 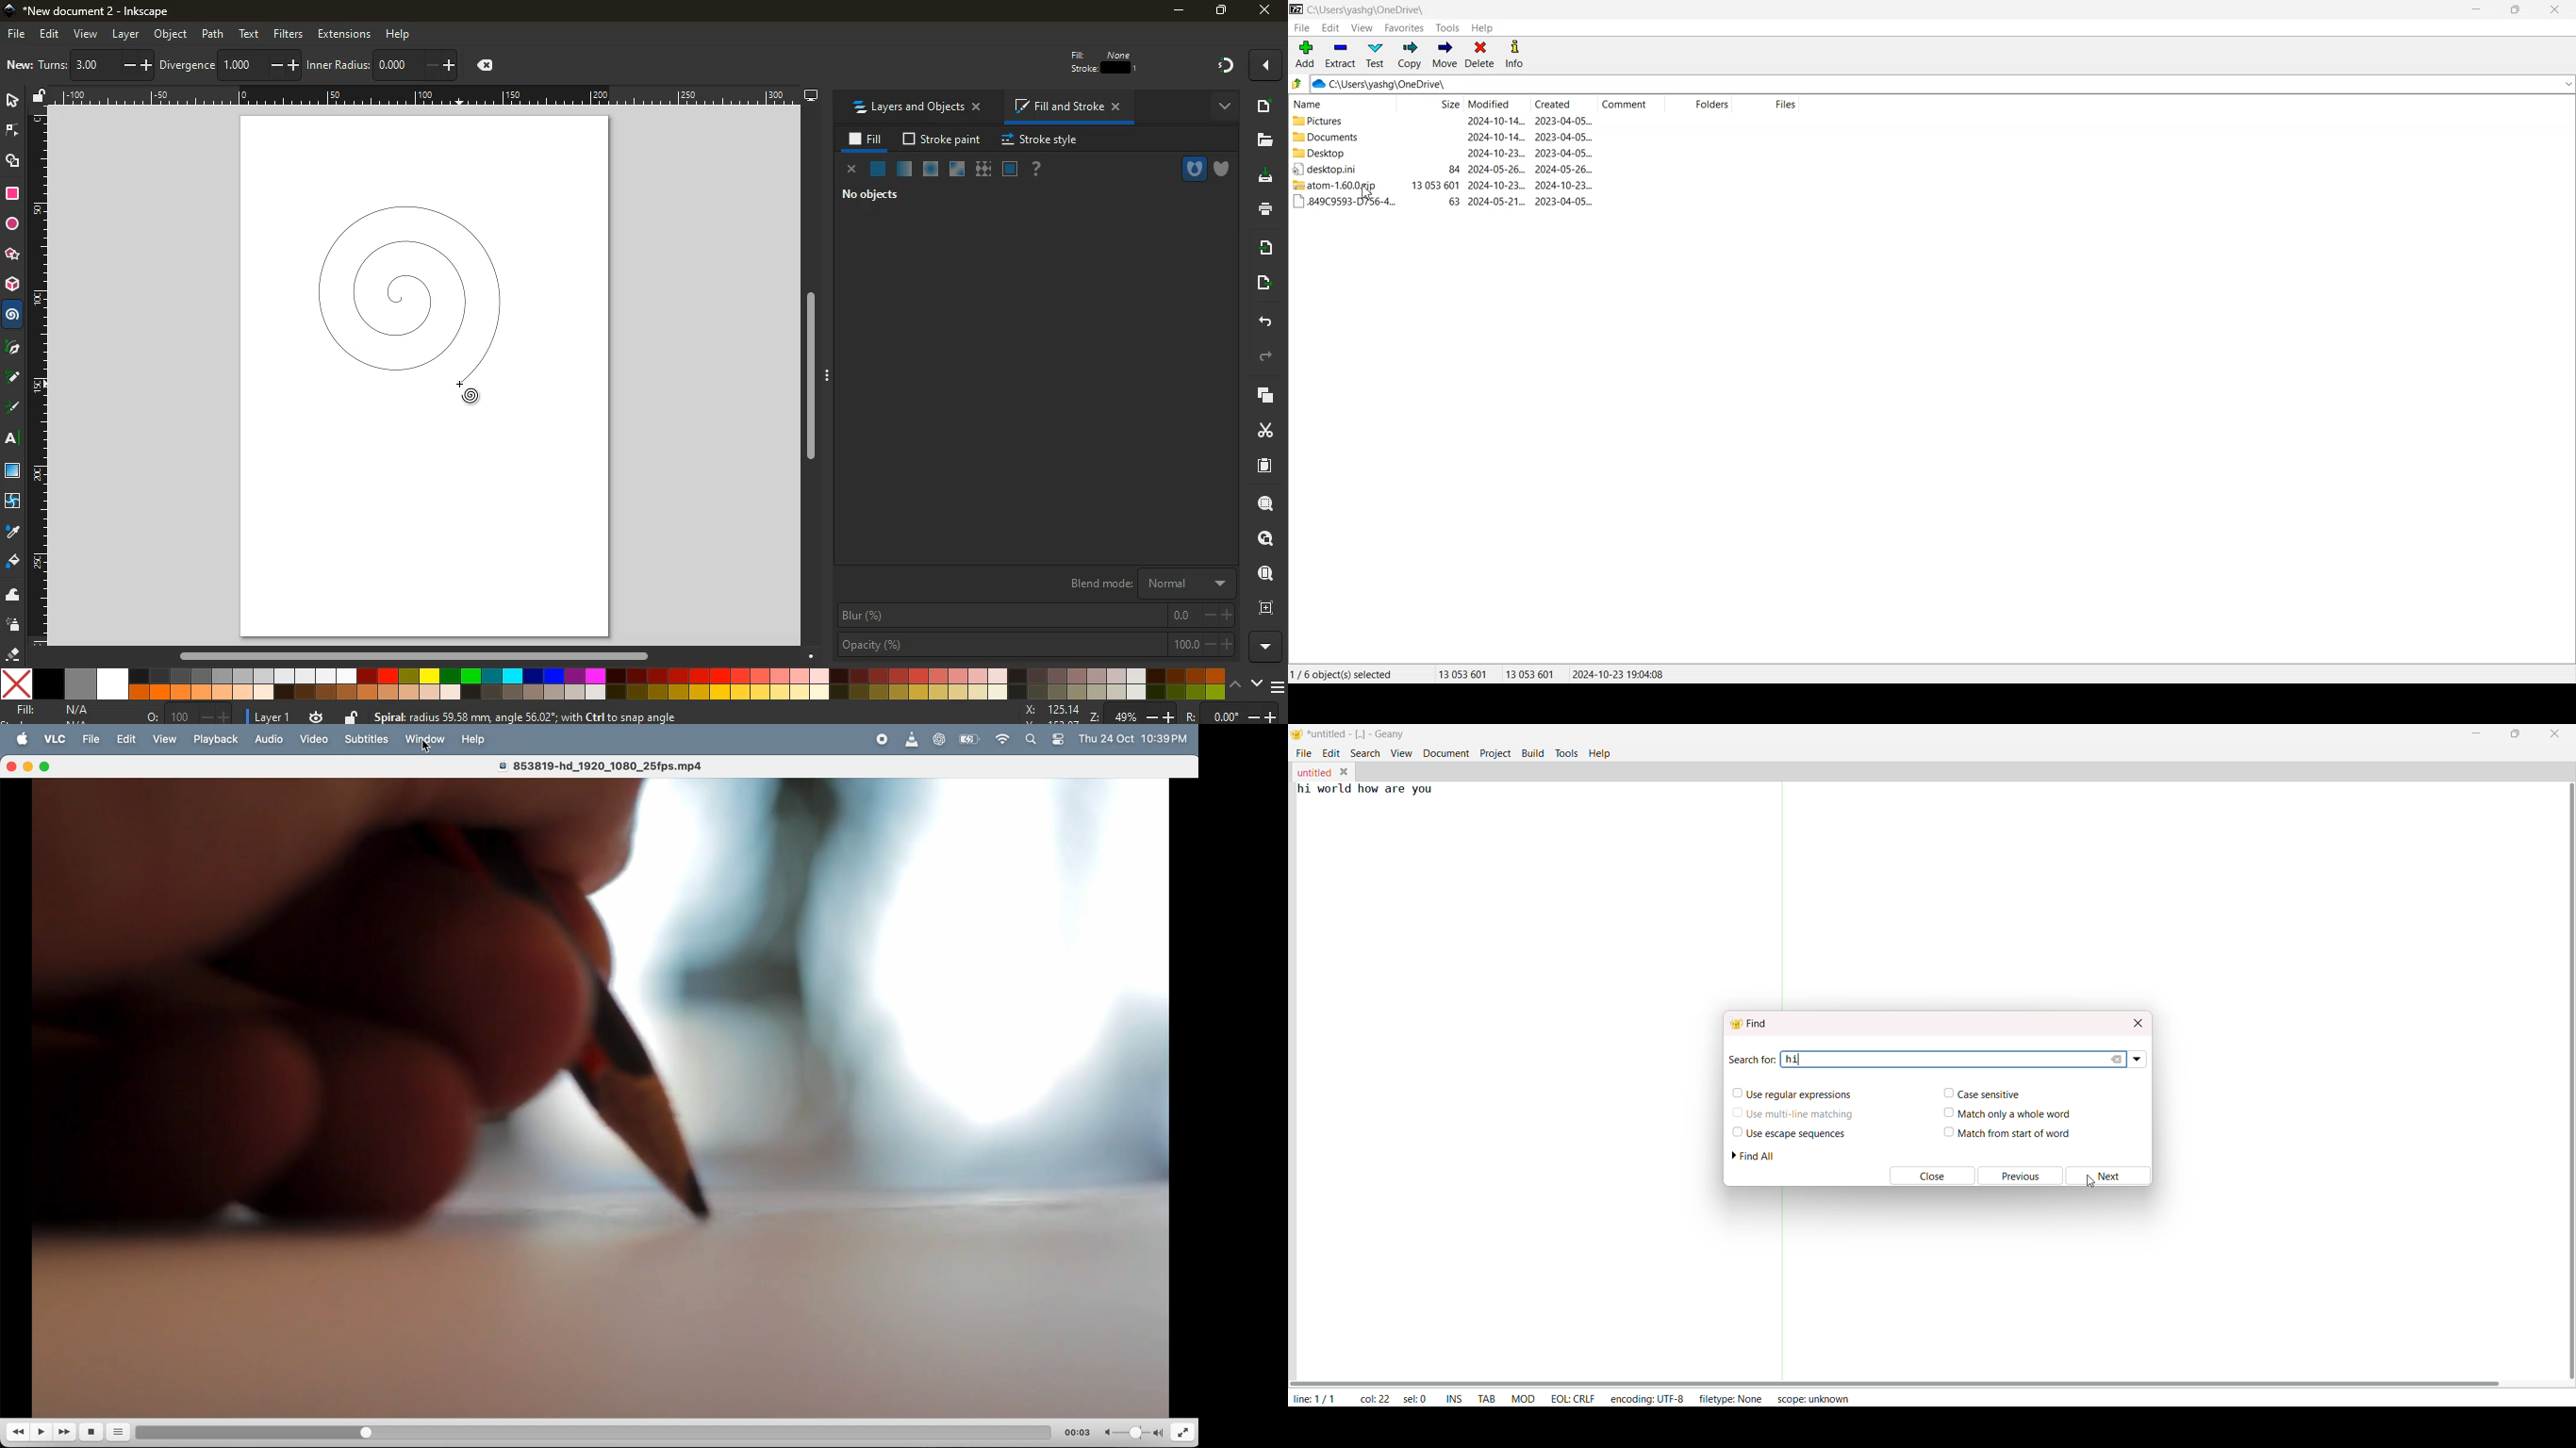 I want to click on star, so click(x=10, y=255).